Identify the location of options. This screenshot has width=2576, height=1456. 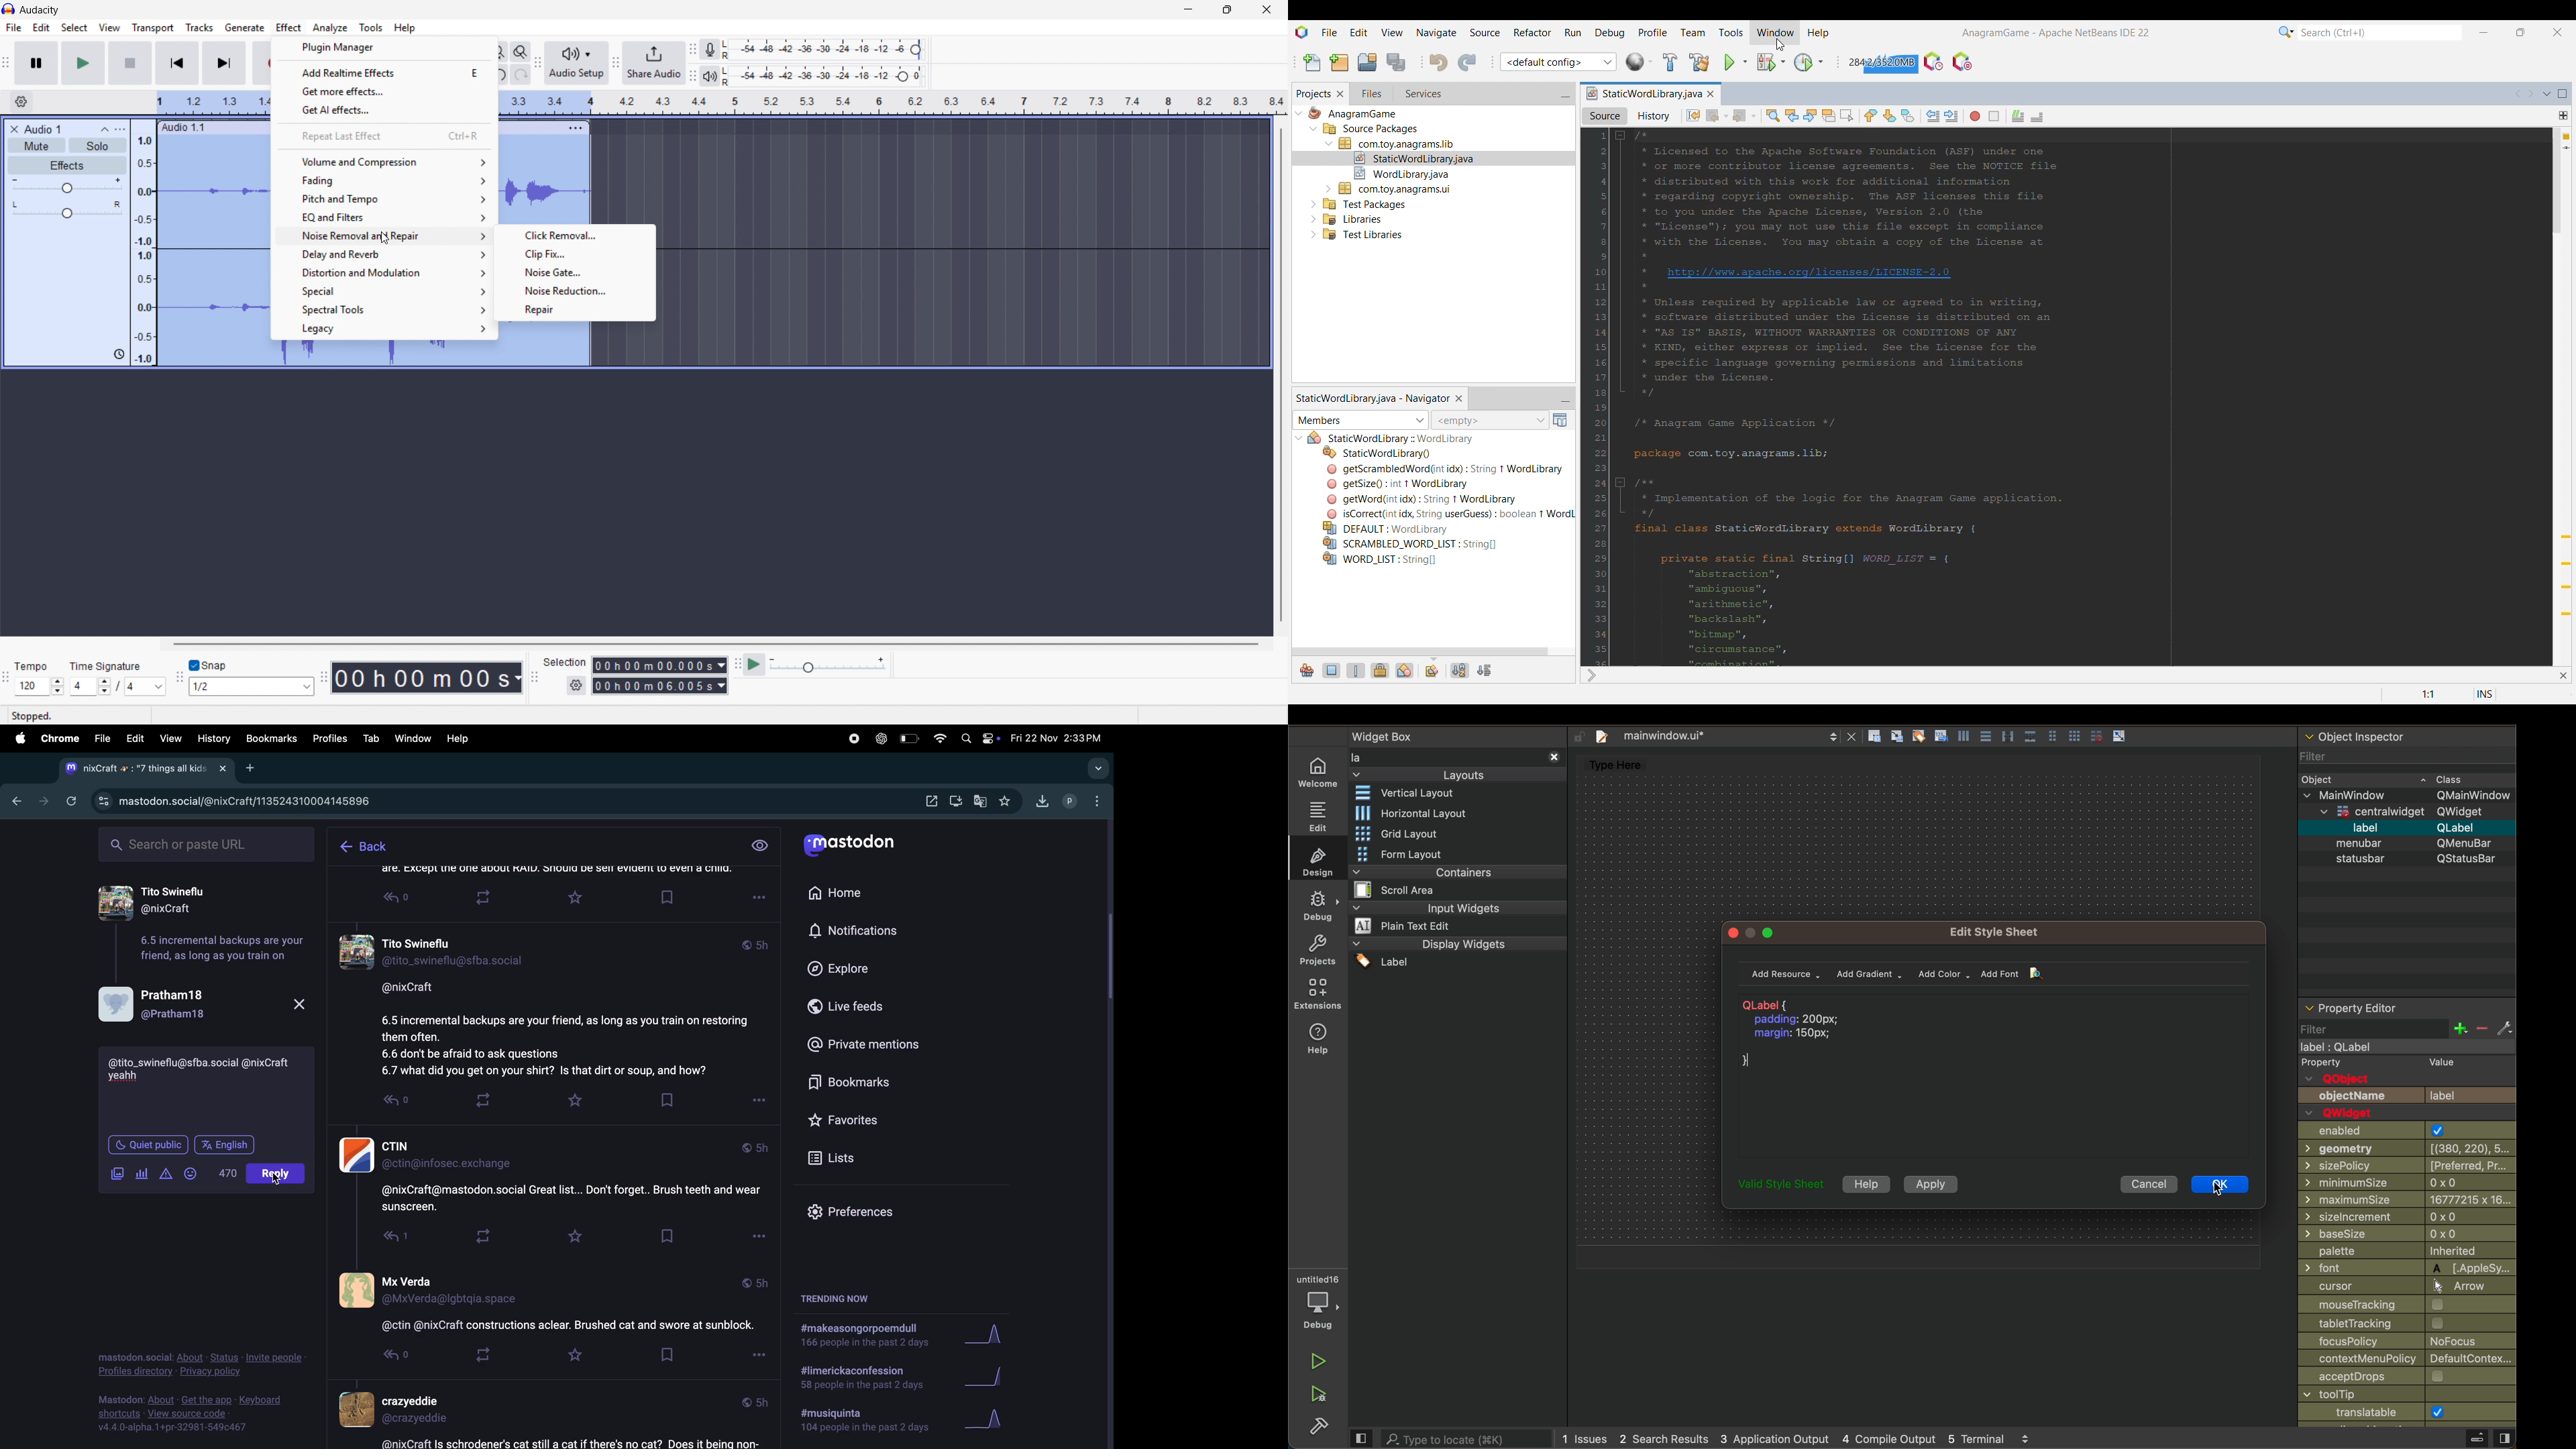
(758, 1355).